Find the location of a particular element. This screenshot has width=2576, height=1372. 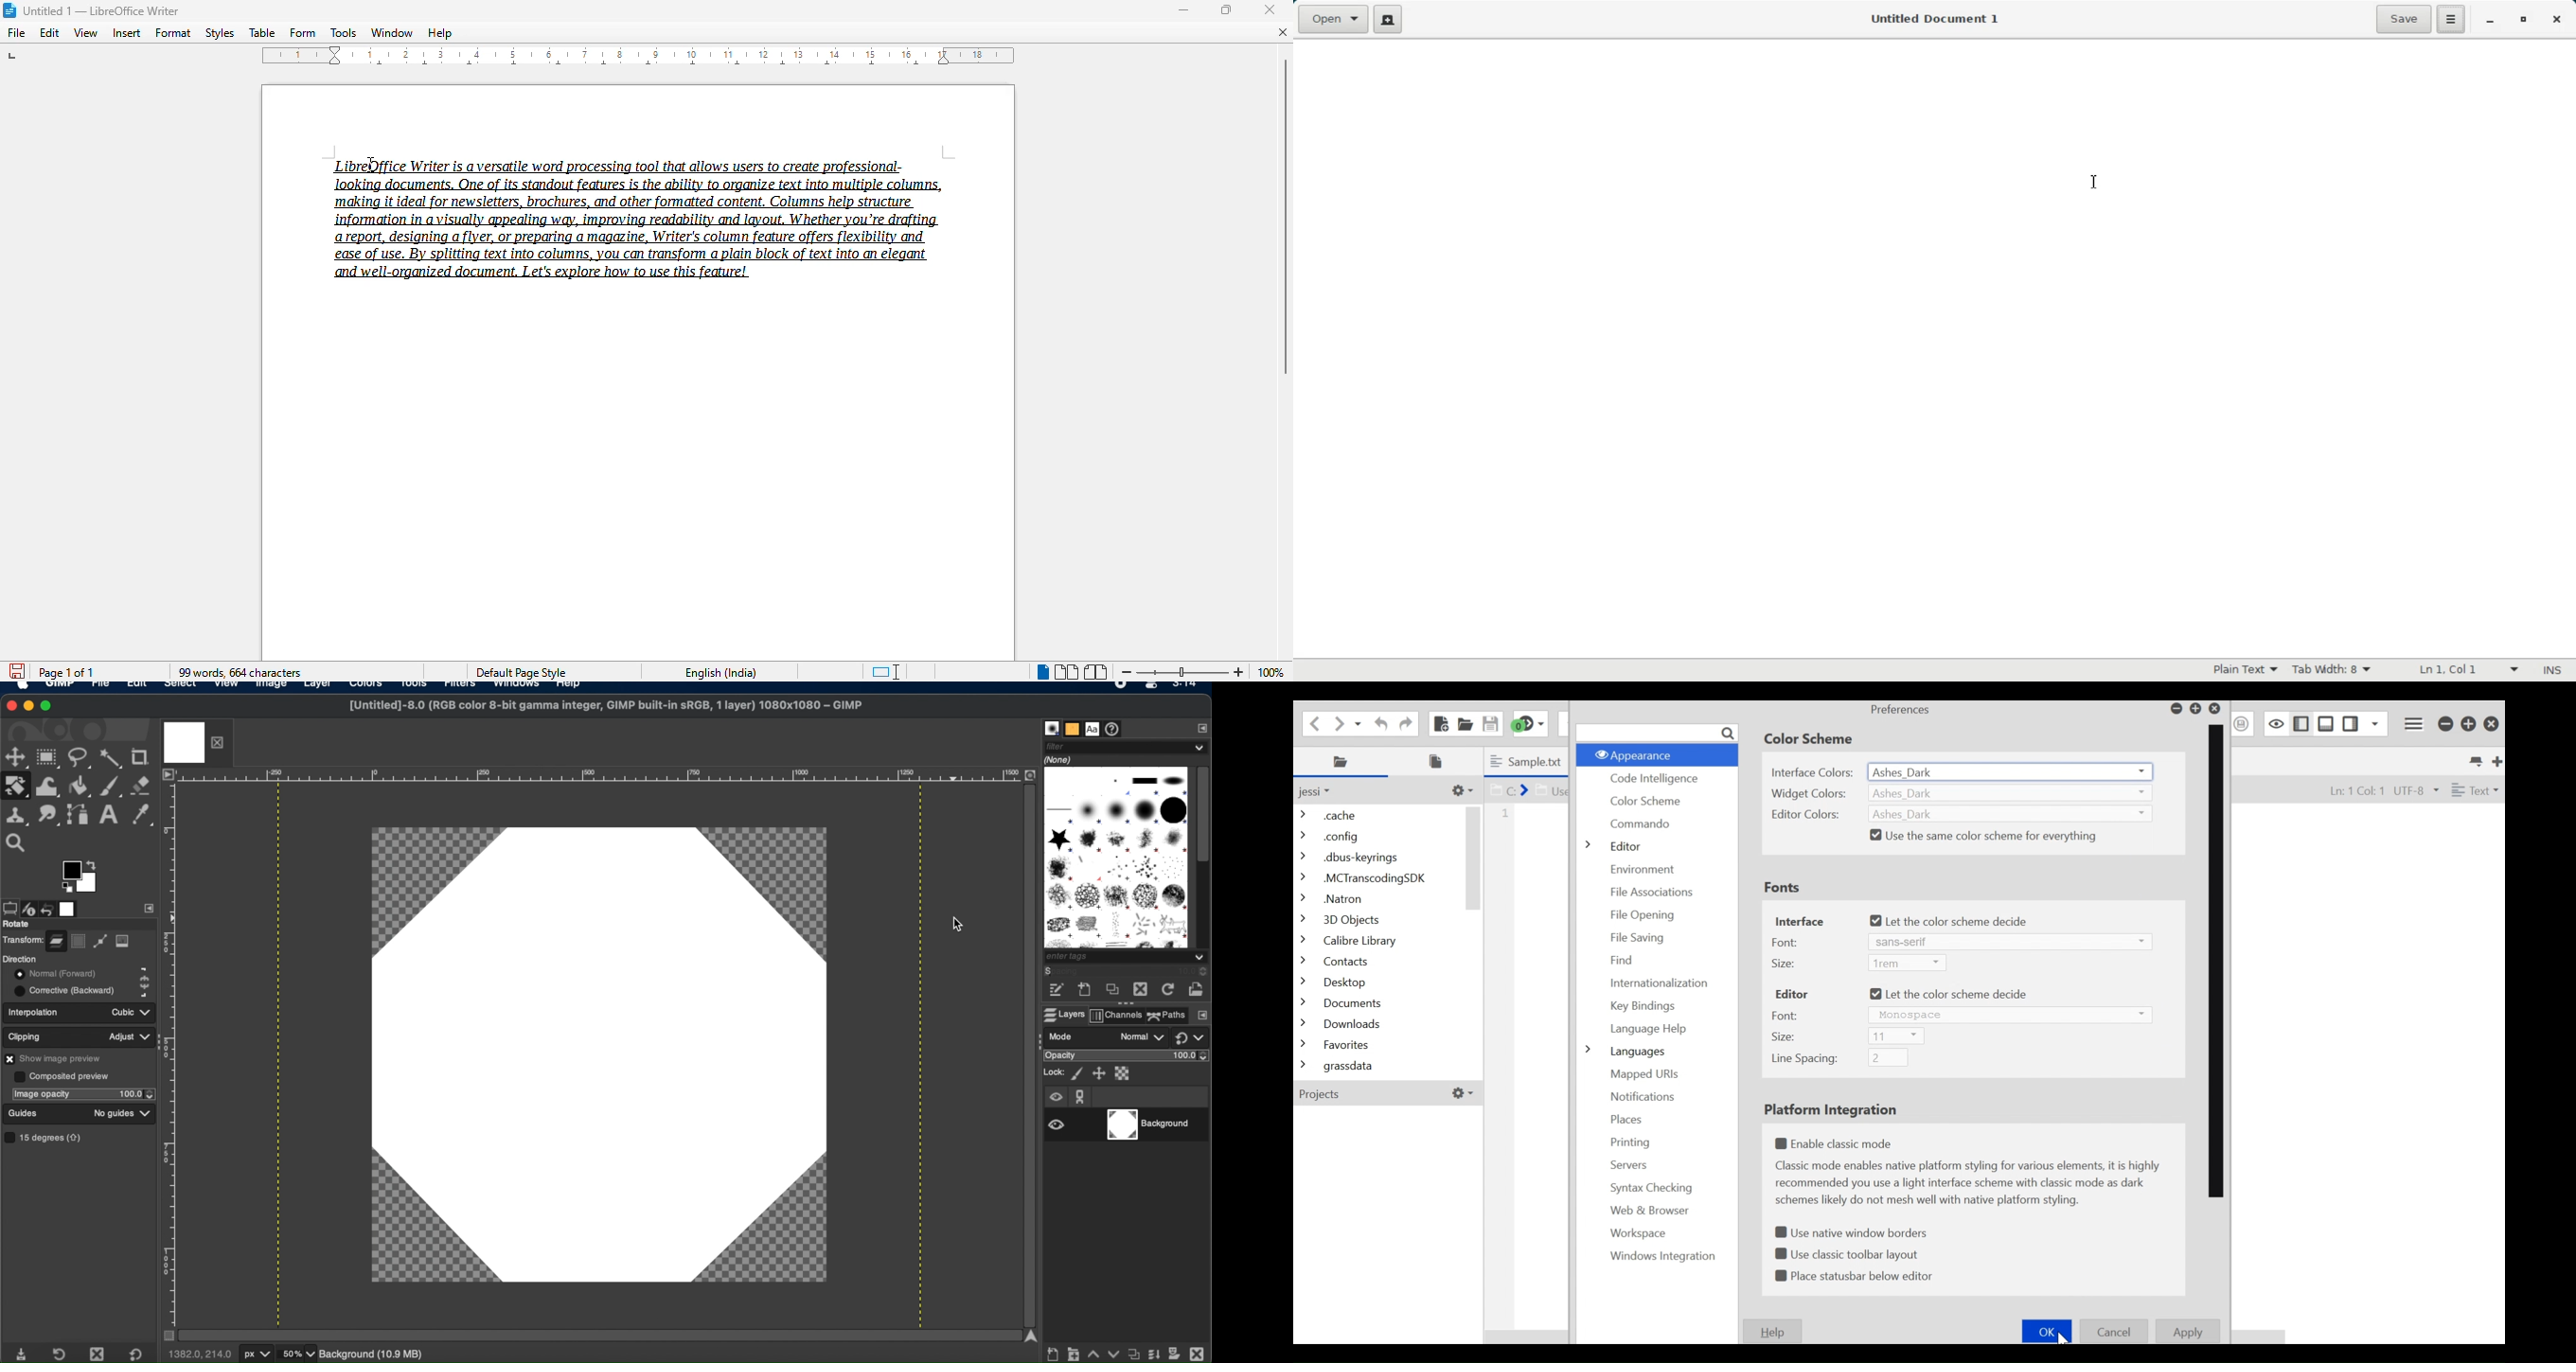

click to save document is located at coordinates (18, 672).